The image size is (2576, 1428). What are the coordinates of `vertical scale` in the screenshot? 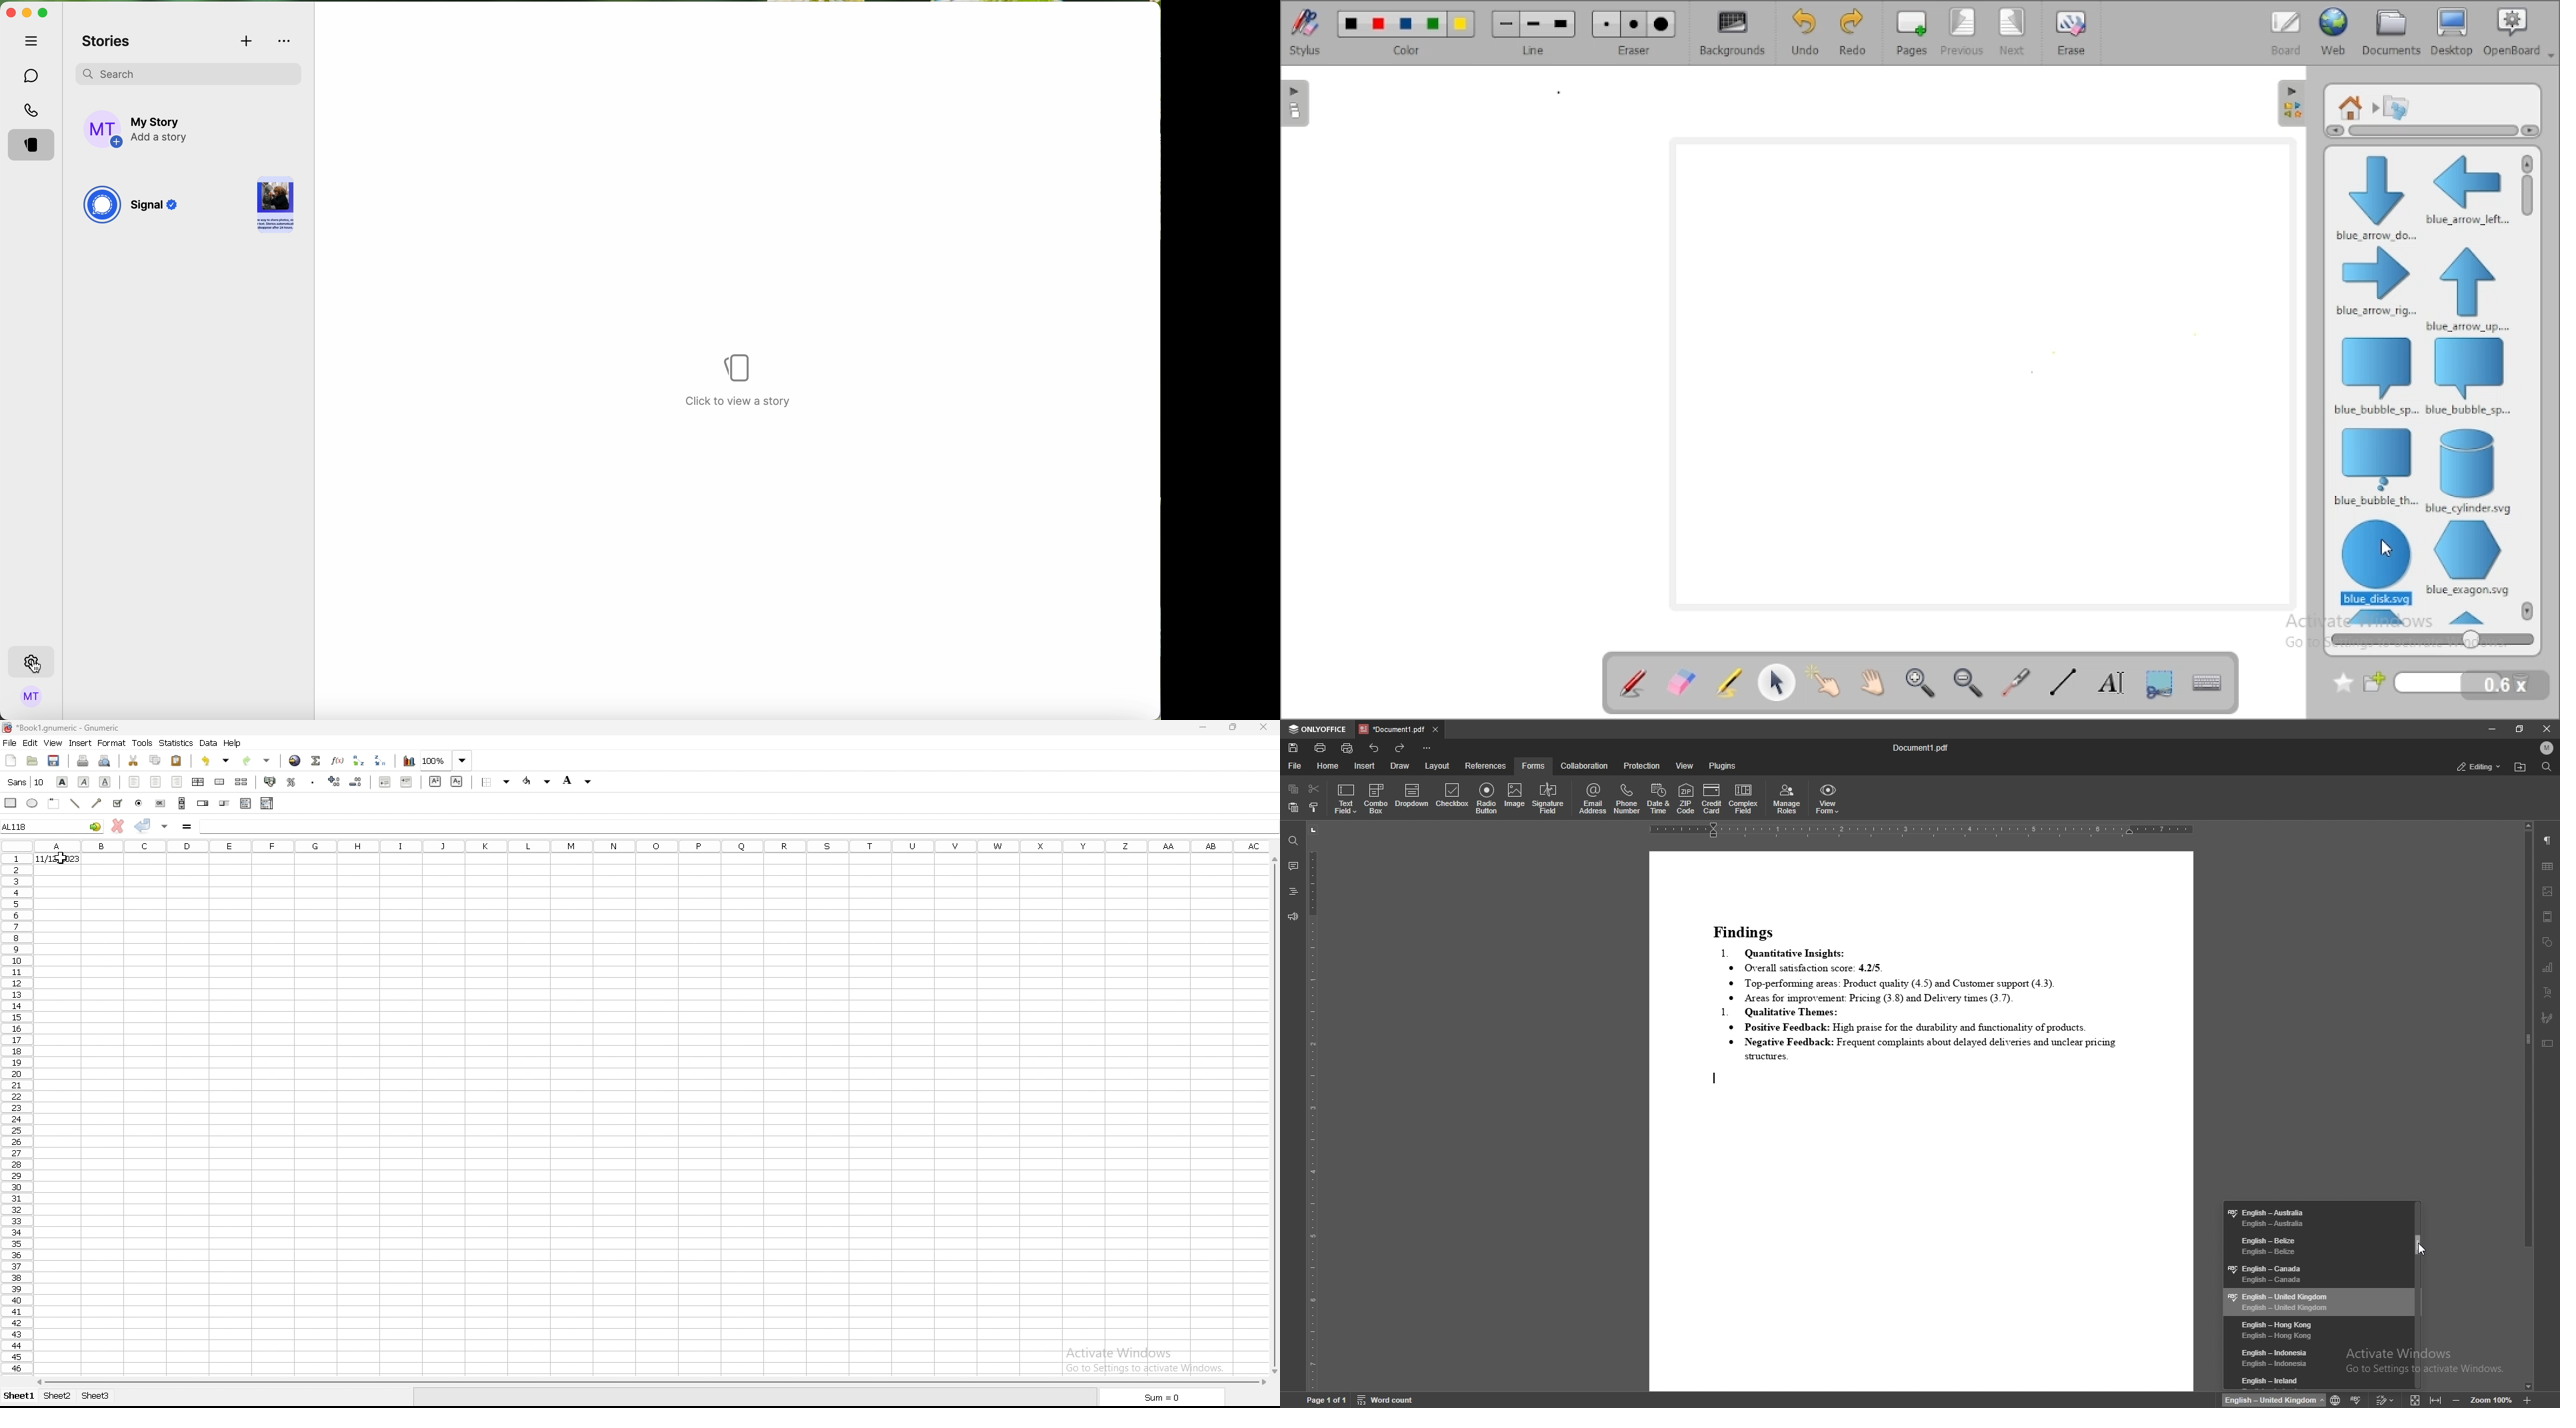 It's located at (1312, 1108).